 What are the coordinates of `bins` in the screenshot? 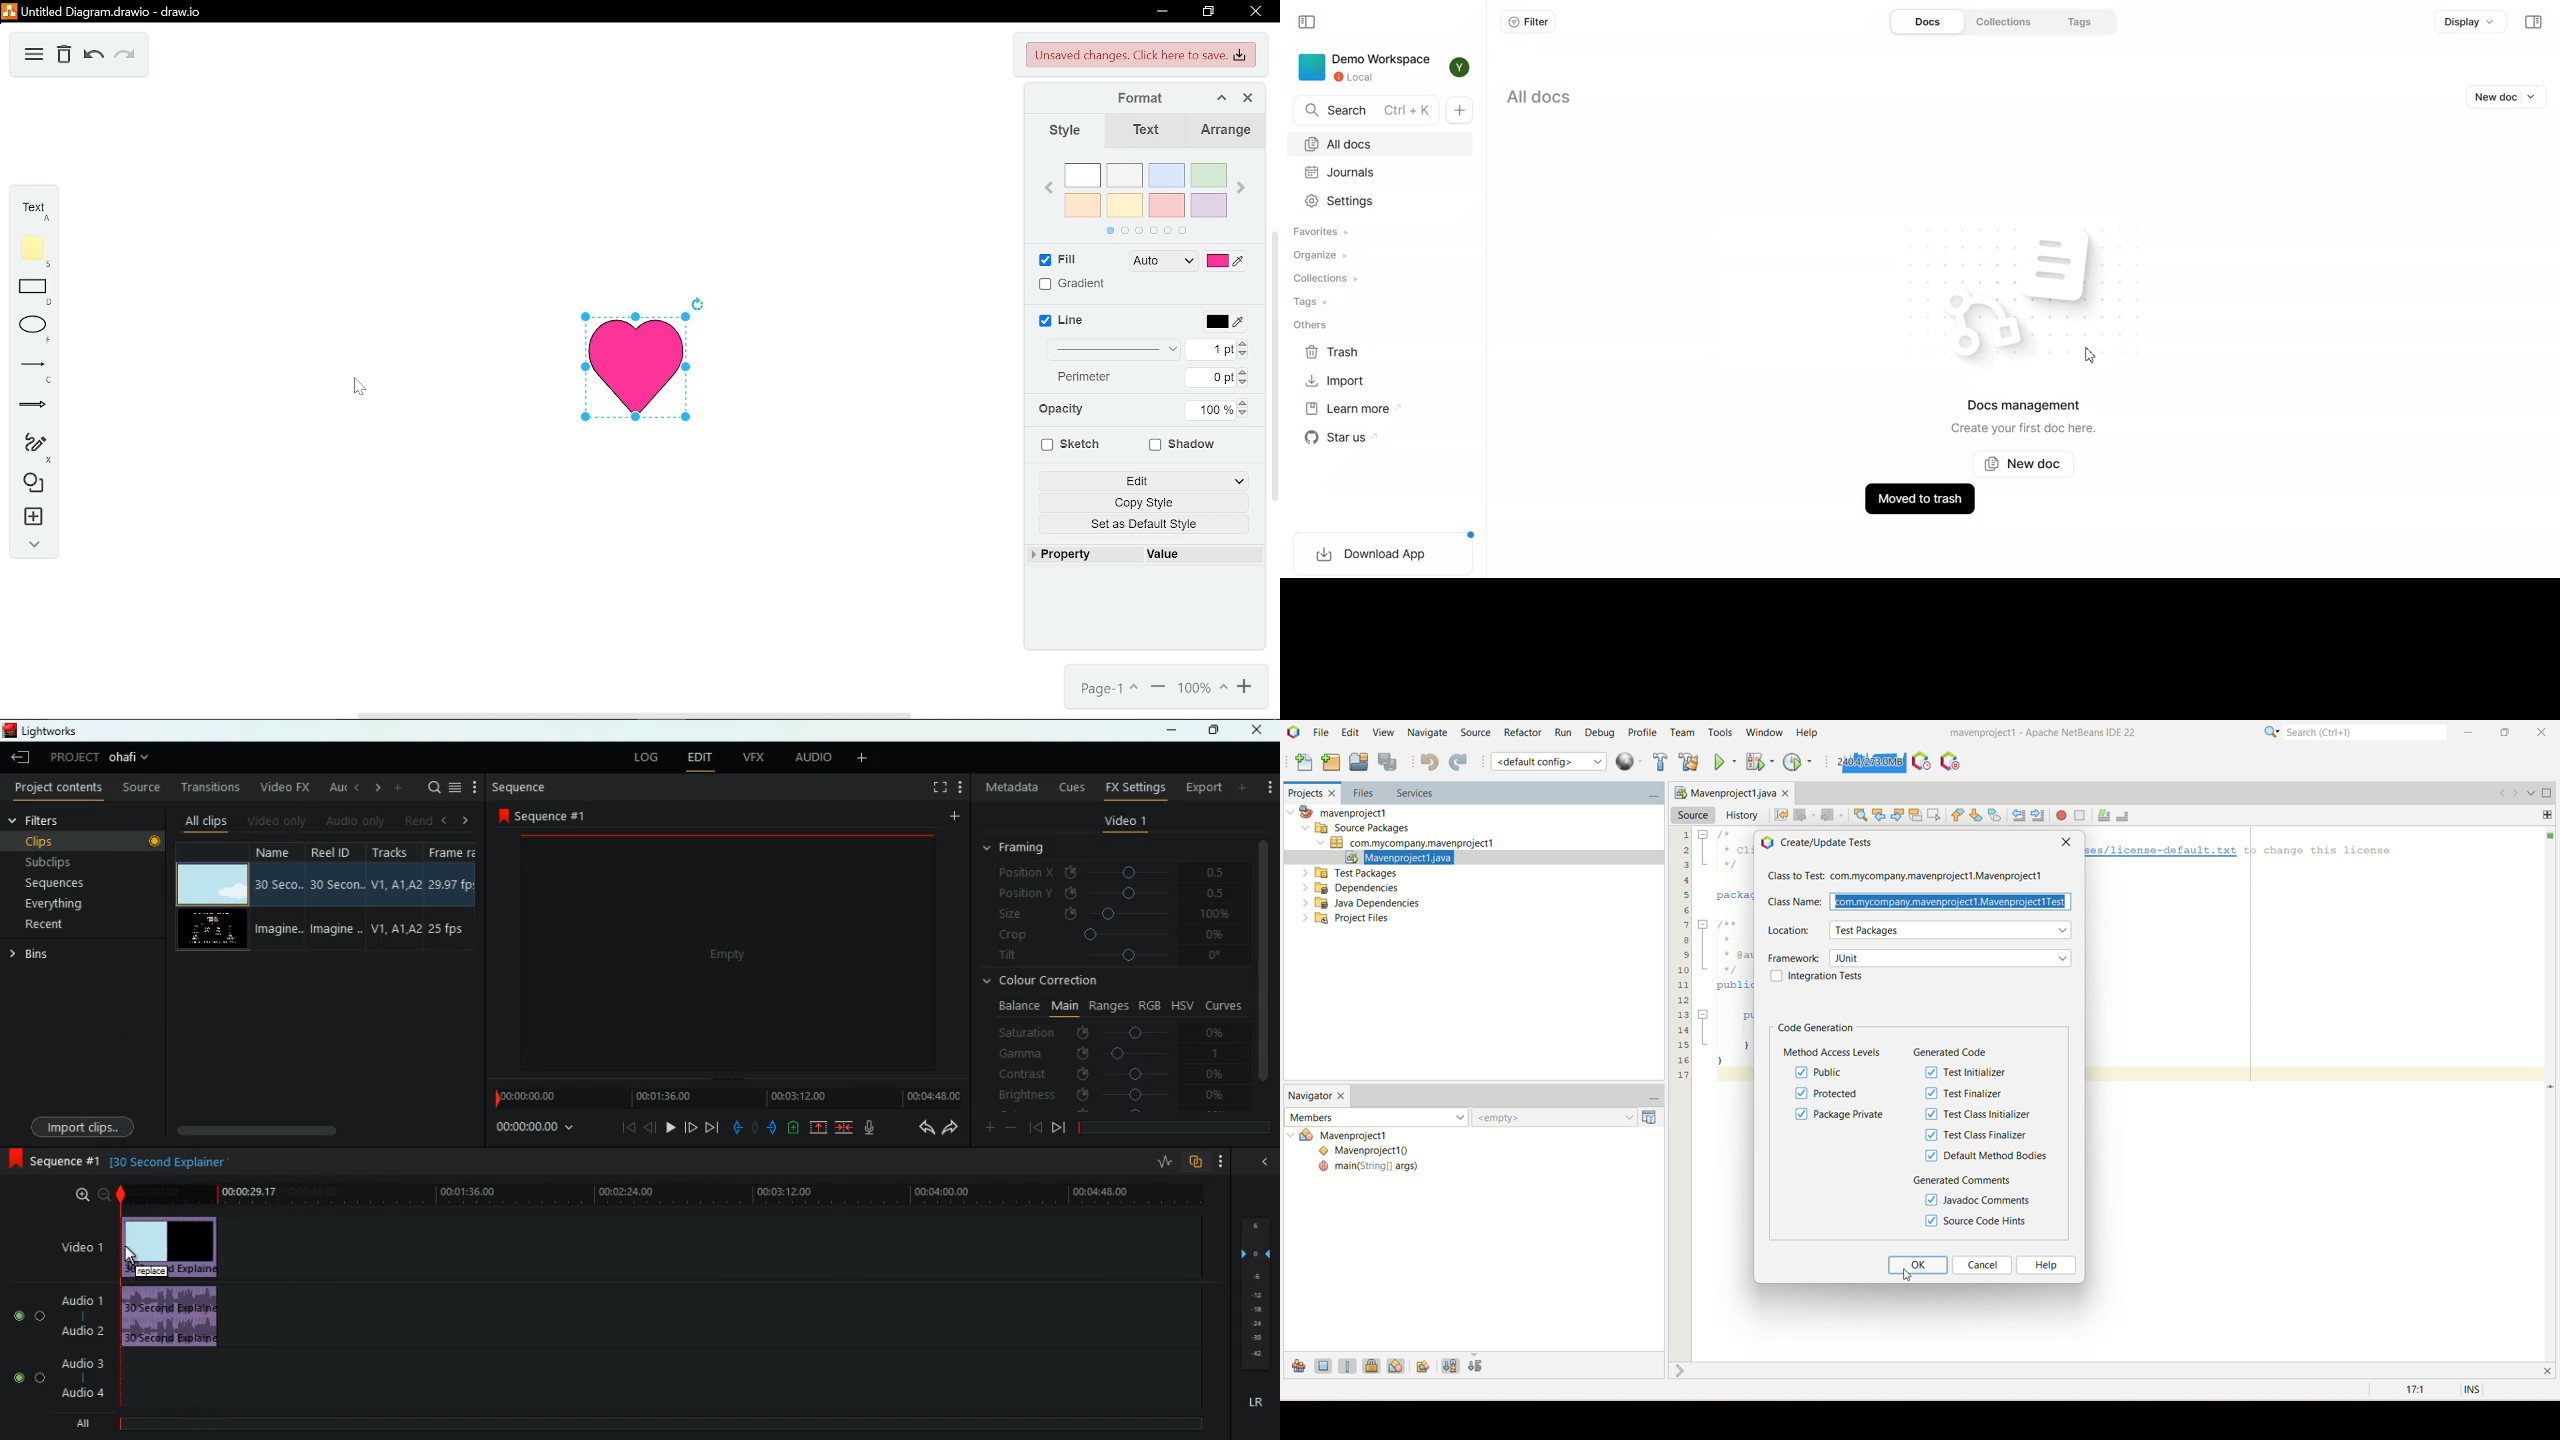 It's located at (36, 957).